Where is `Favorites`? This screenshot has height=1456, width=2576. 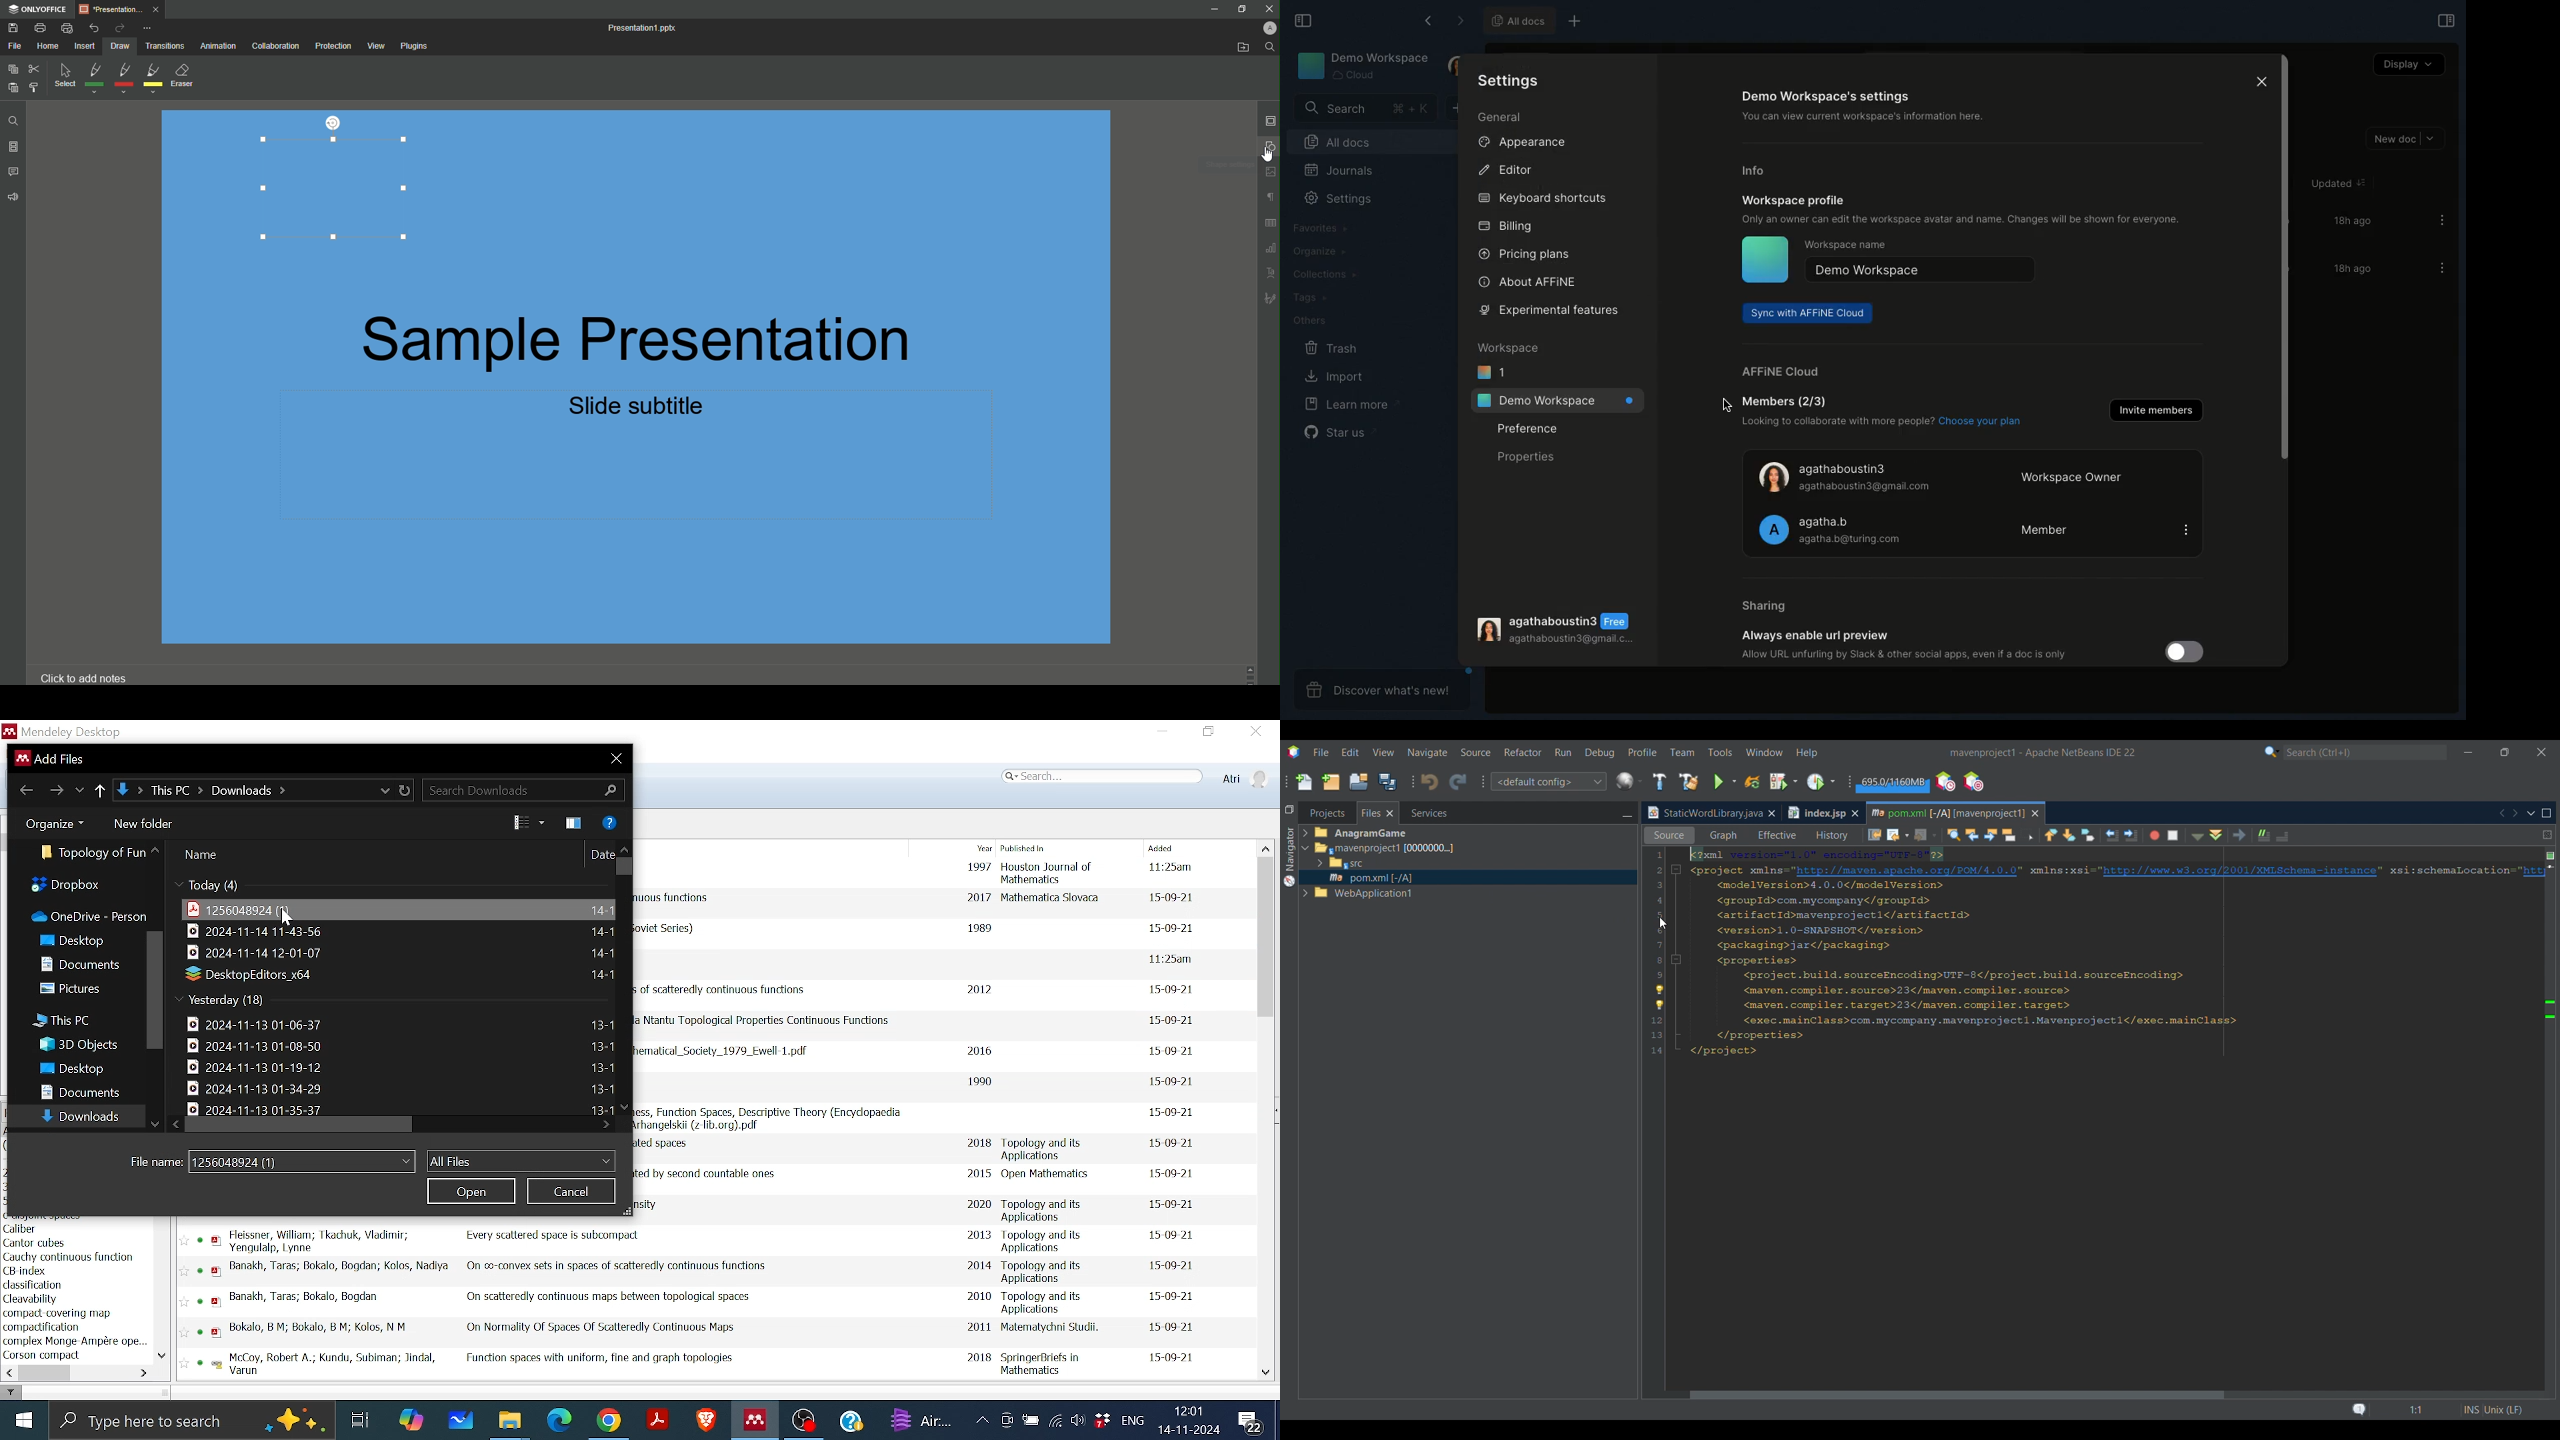 Favorites is located at coordinates (1328, 228).